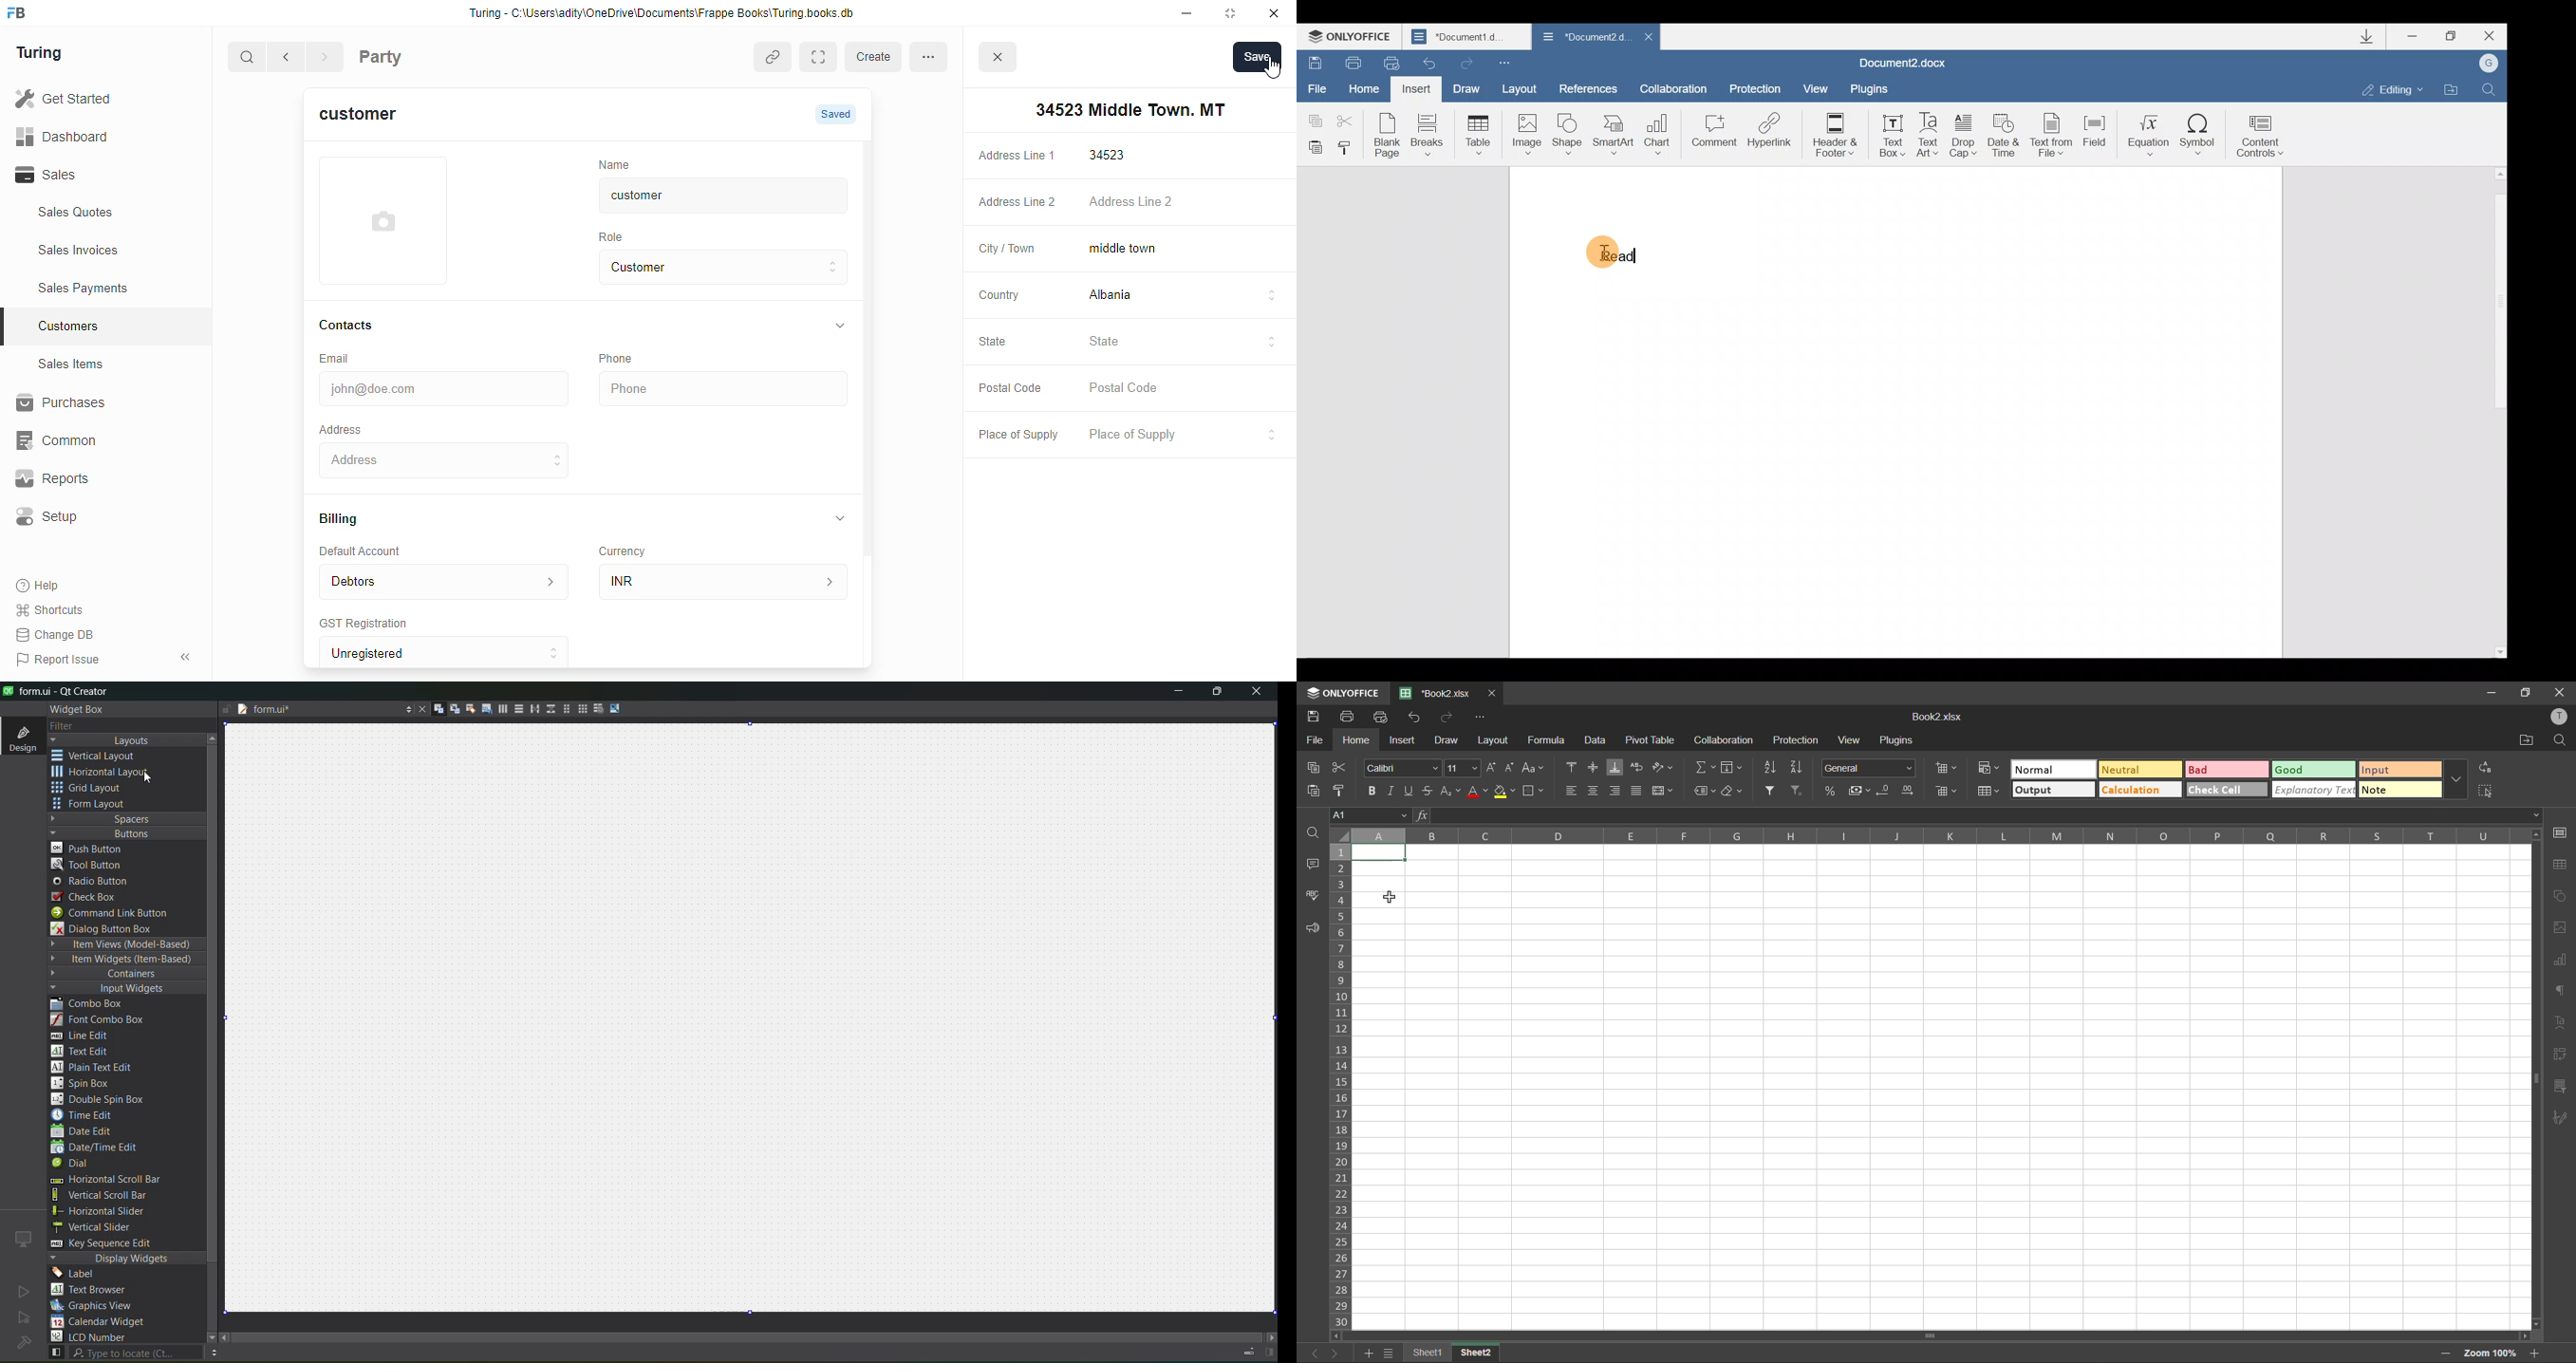 The height and width of the screenshot is (1372, 2576). What do you see at coordinates (2523, 741) in the screenshot?
I see `open location` at bounding box center [2523, 741].